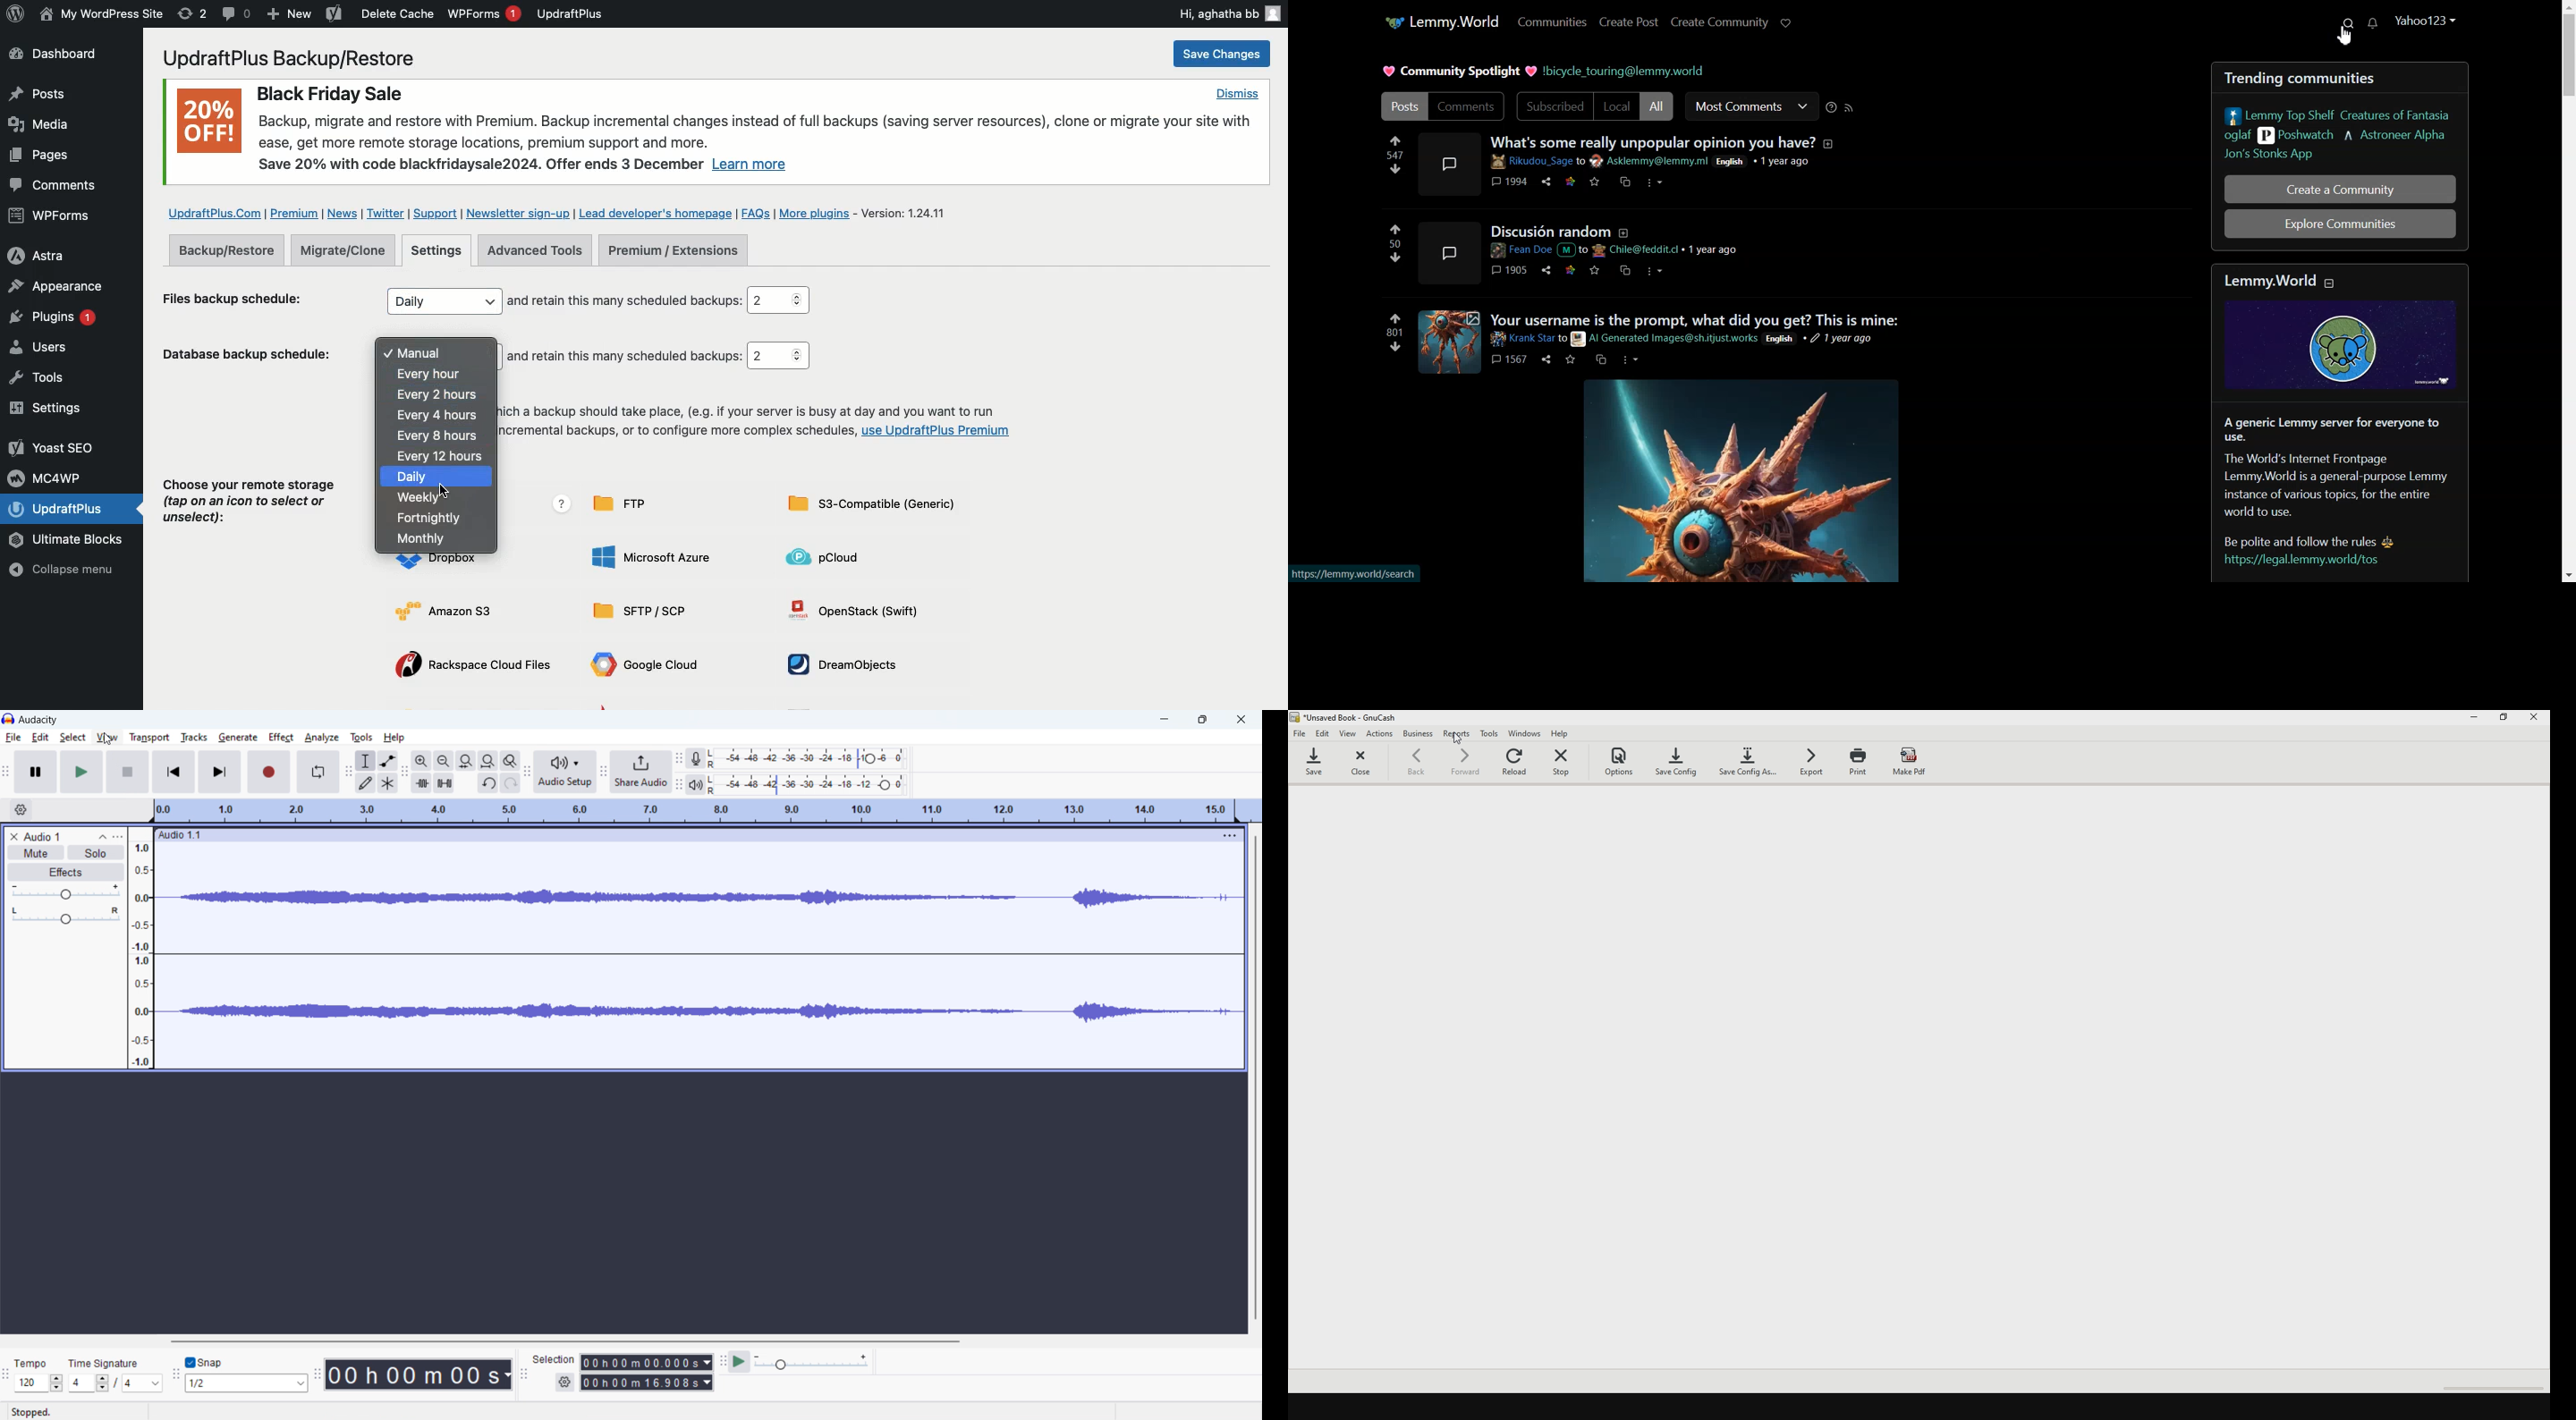 The height and width of the screenshot is (1428, 2576). I want to click on forward, so click(1467, 765).